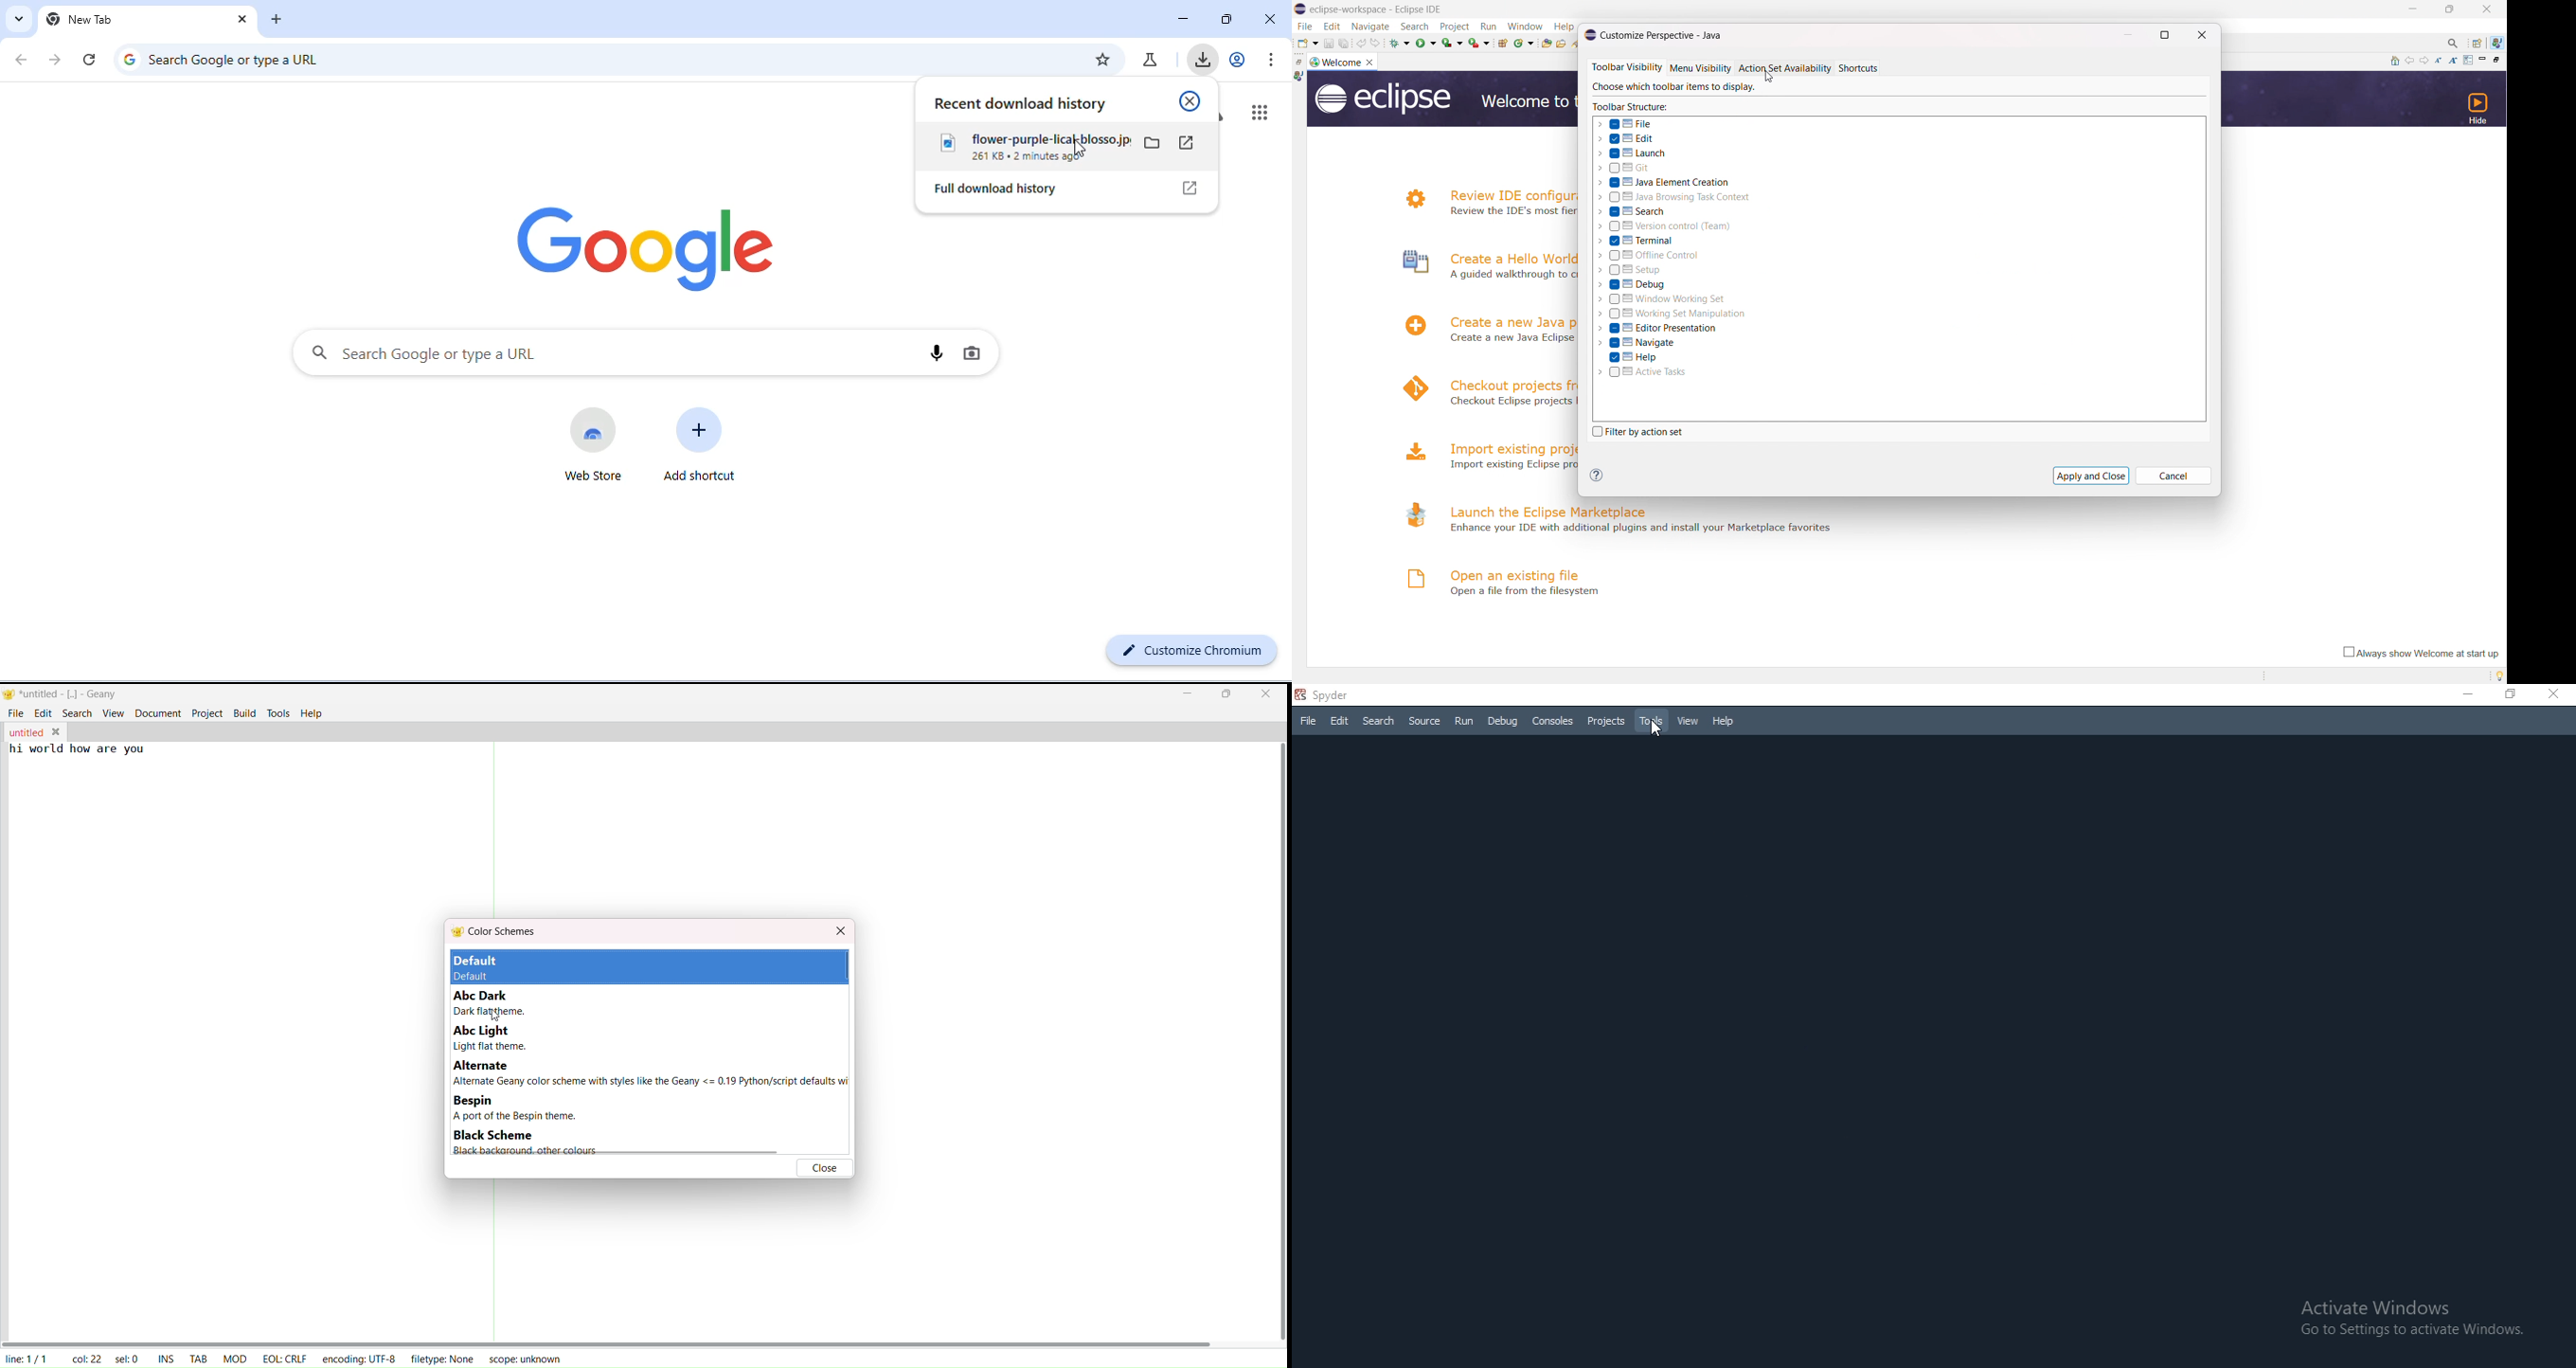 The image size is (2576, 1372). What do you see at coordinates (1563, 26) in the screenshot?
I see `Help` at bounding box center [1563, 26].